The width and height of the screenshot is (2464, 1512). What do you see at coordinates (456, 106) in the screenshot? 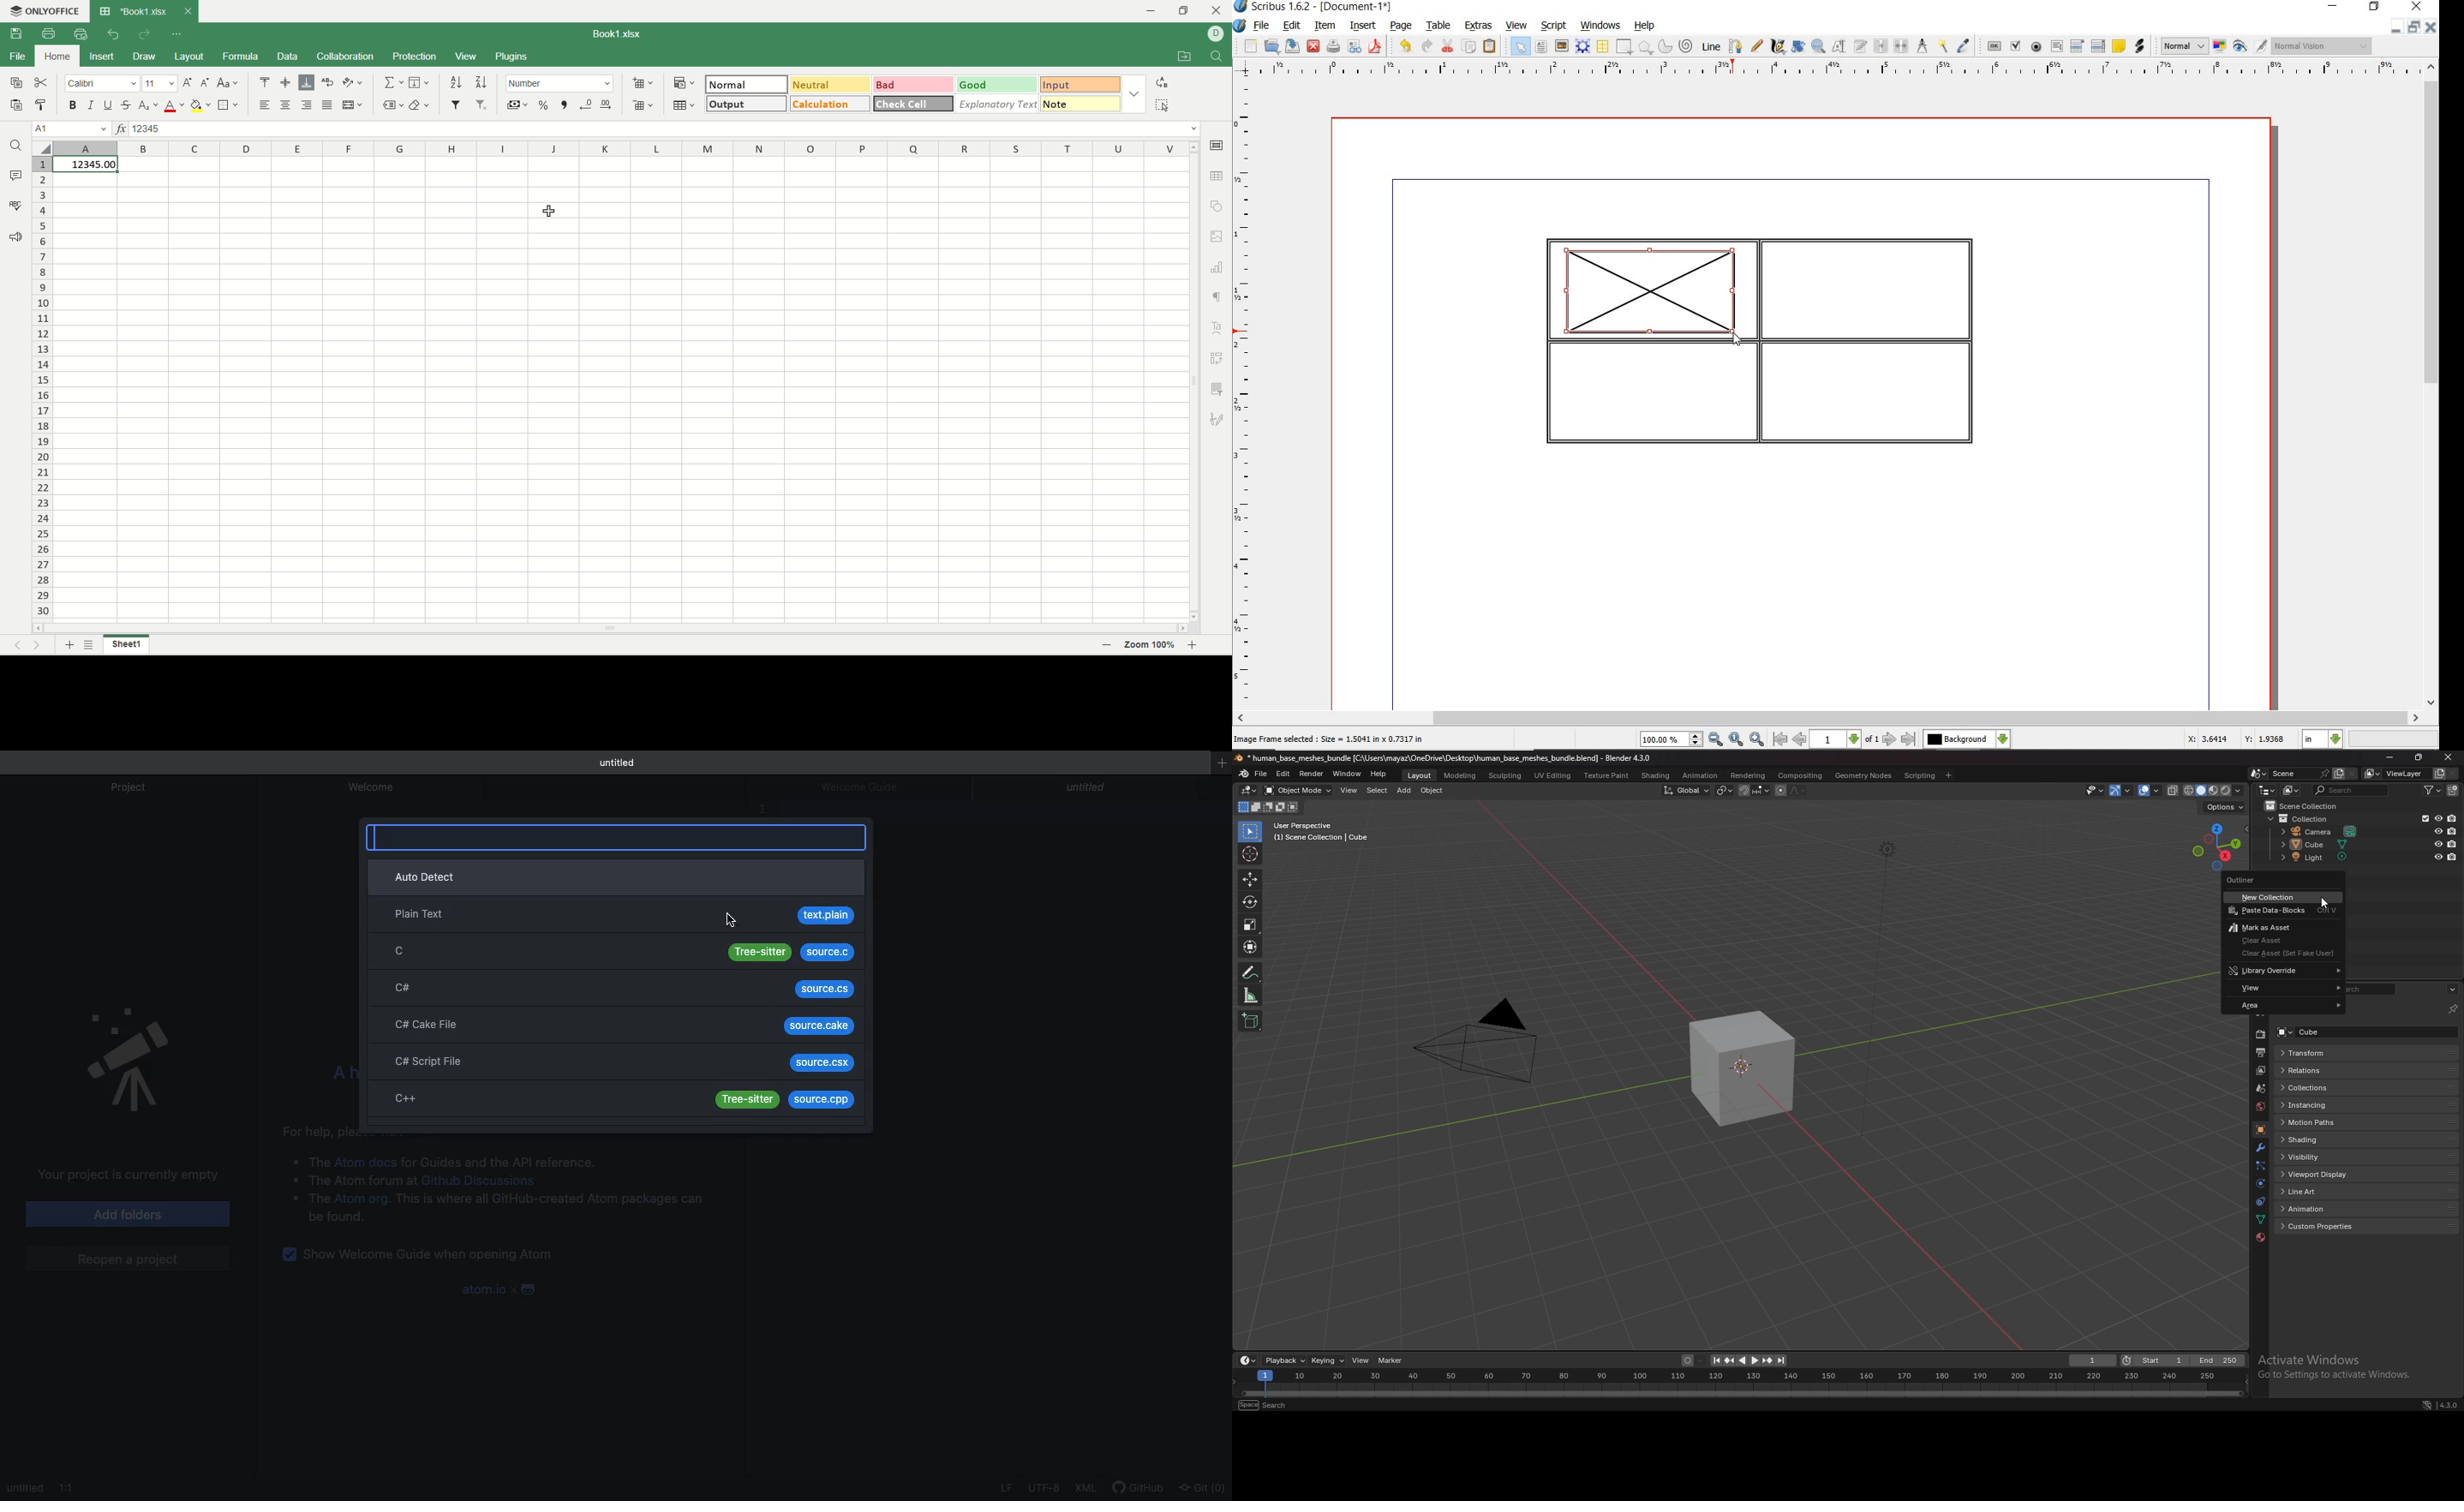
I see `filter` at bounding box center [456, 106].